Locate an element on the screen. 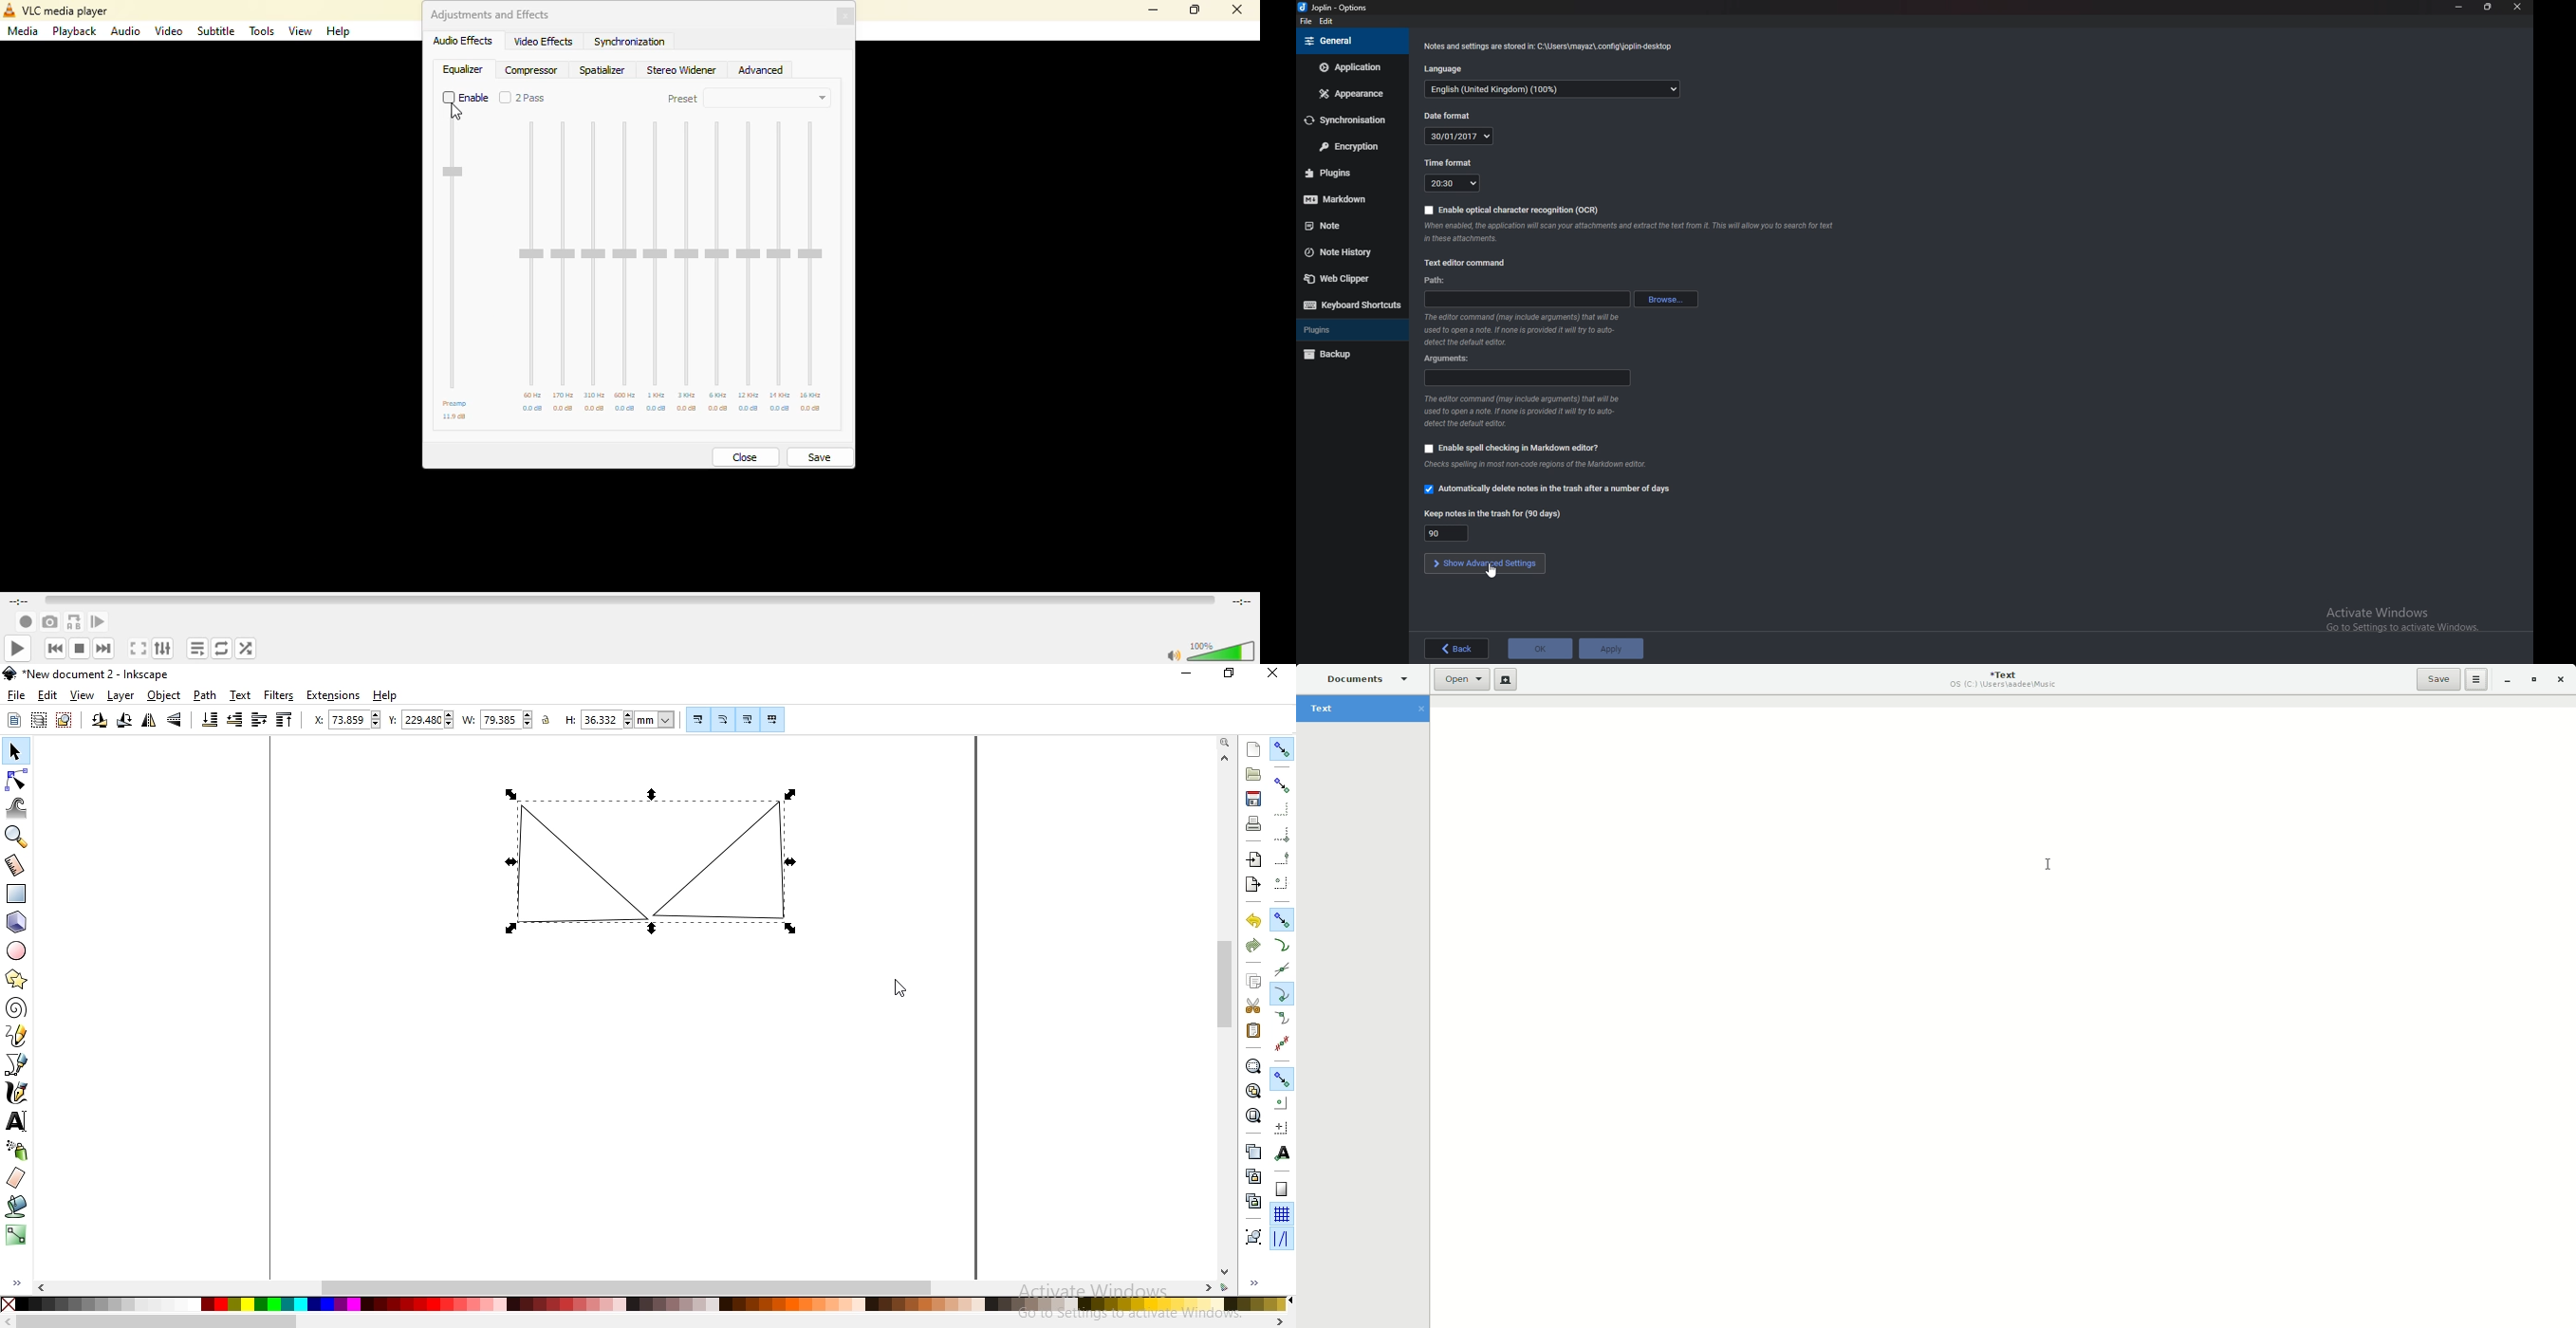 The height and width of the screenshot is (1344, 2576). English is located at coordinates (1551, 90).